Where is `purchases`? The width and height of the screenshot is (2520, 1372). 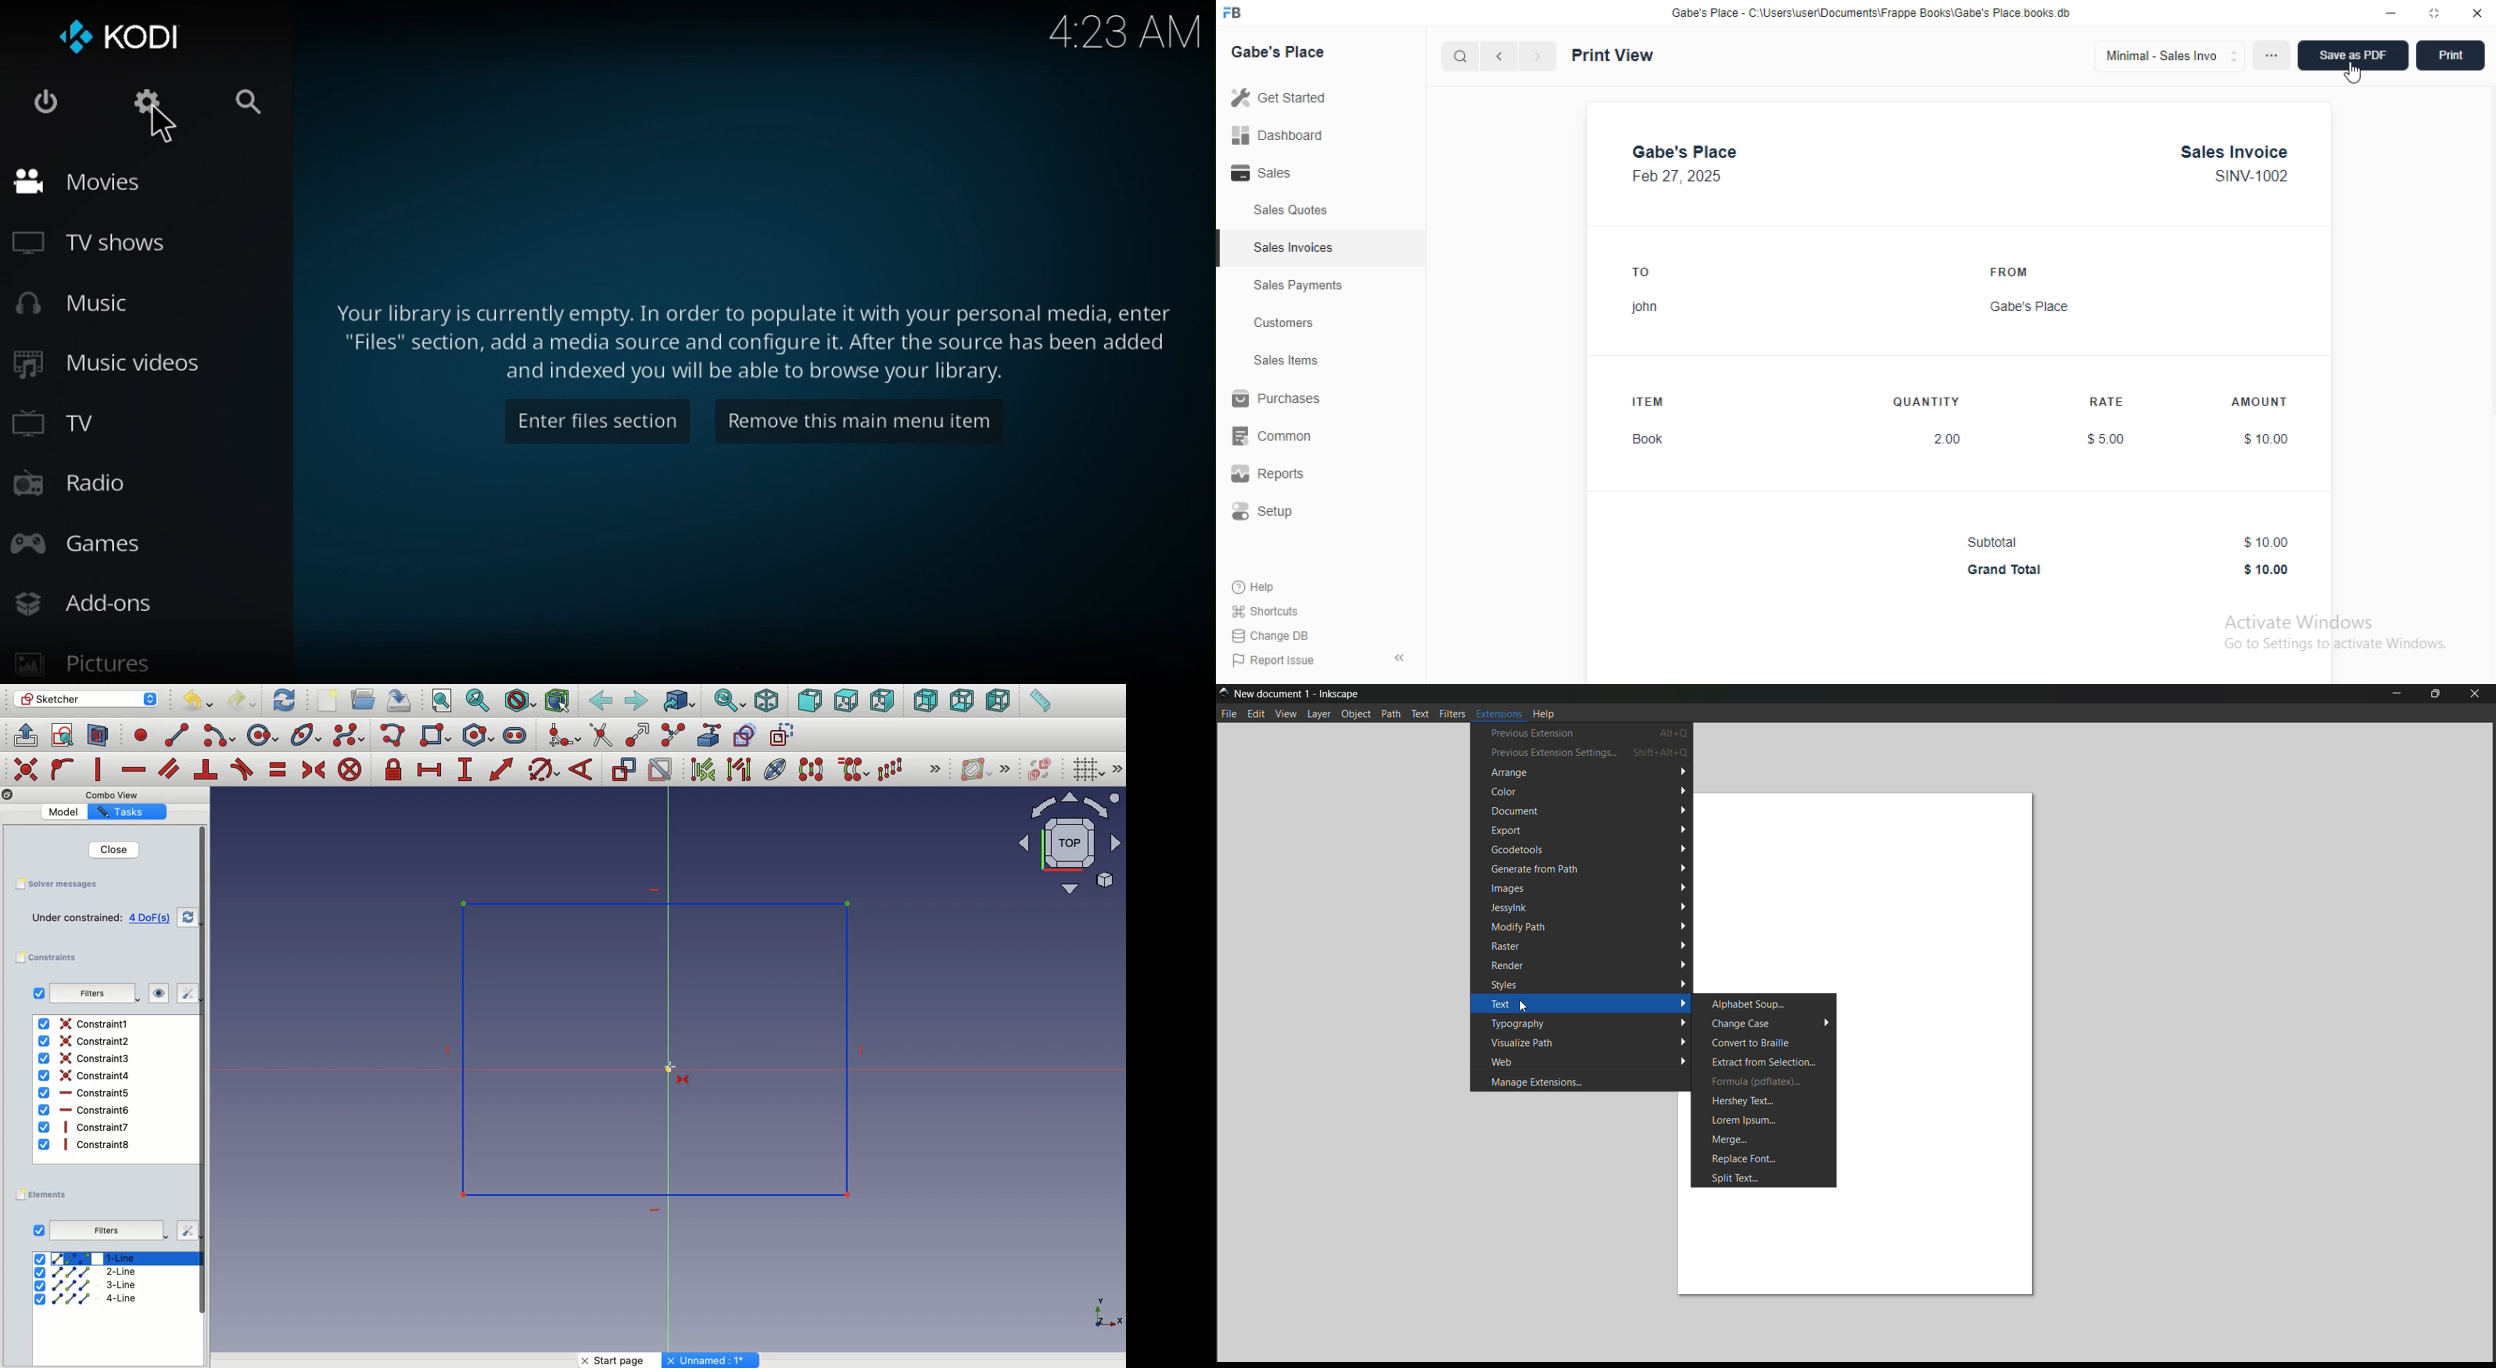
purchases is located at coordinates (1278, 398).